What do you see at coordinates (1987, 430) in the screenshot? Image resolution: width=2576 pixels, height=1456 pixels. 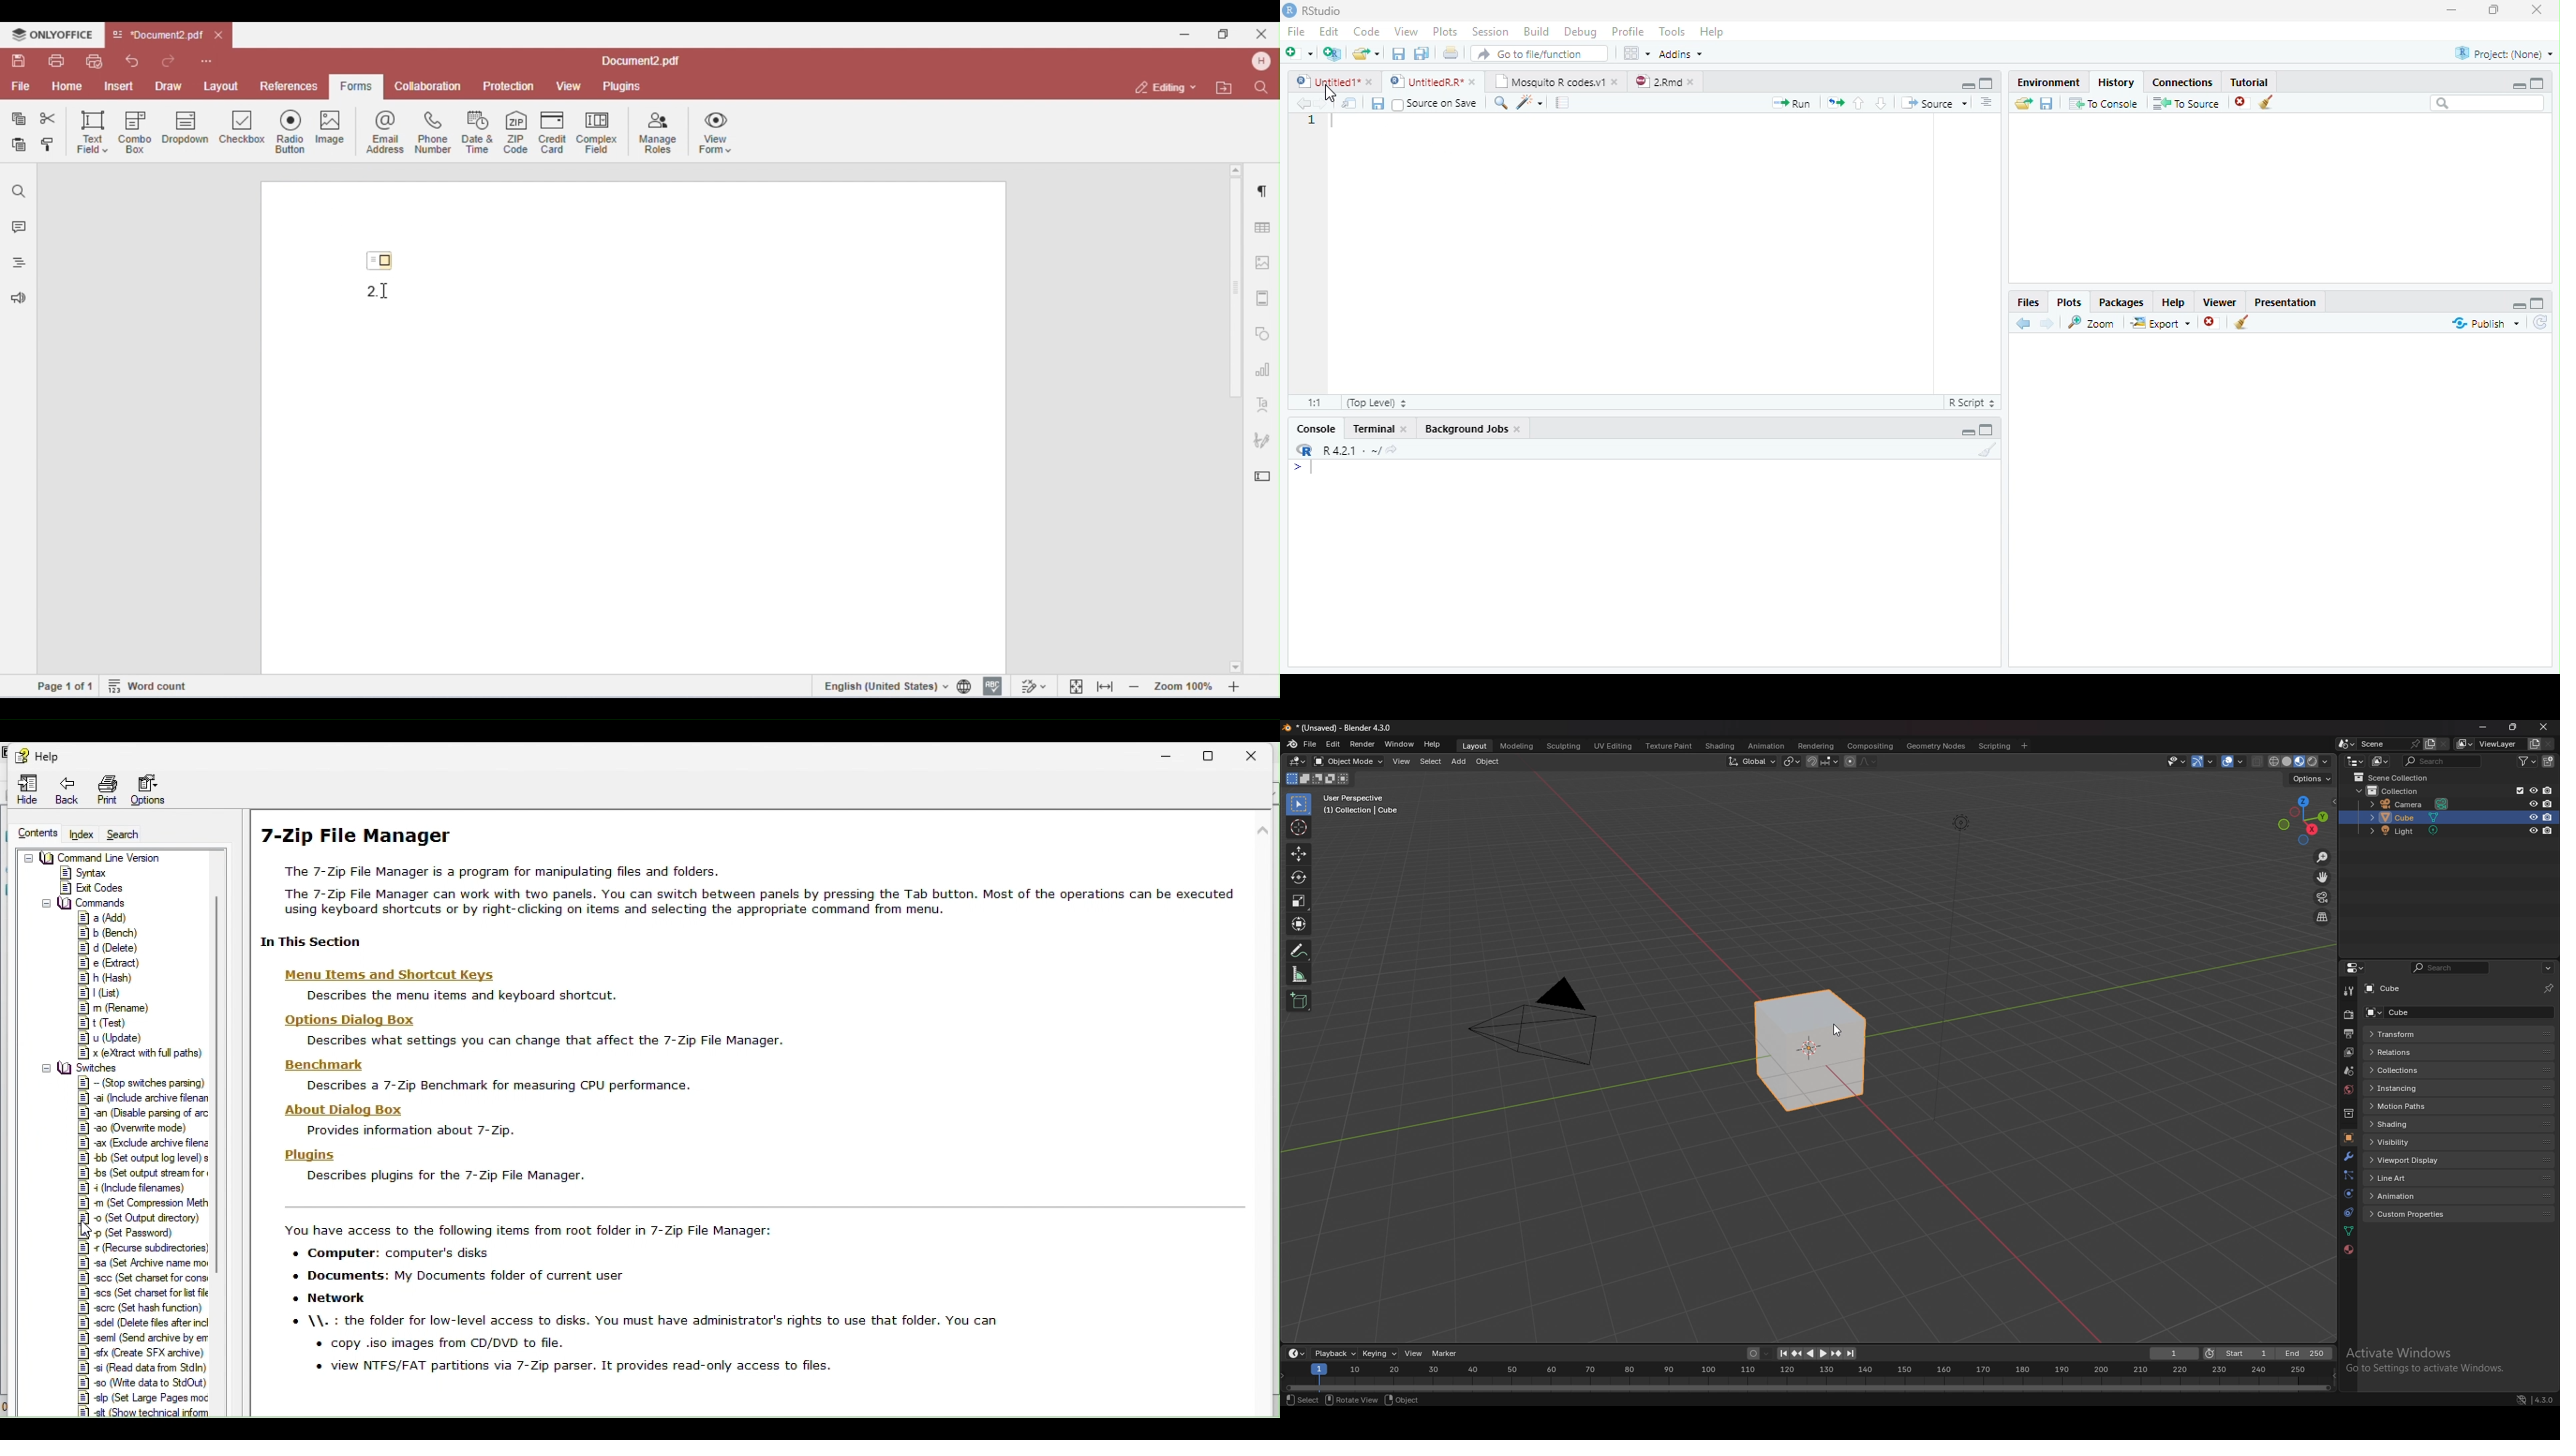 I see `Expand Height` at bounding box center [1987, 430].